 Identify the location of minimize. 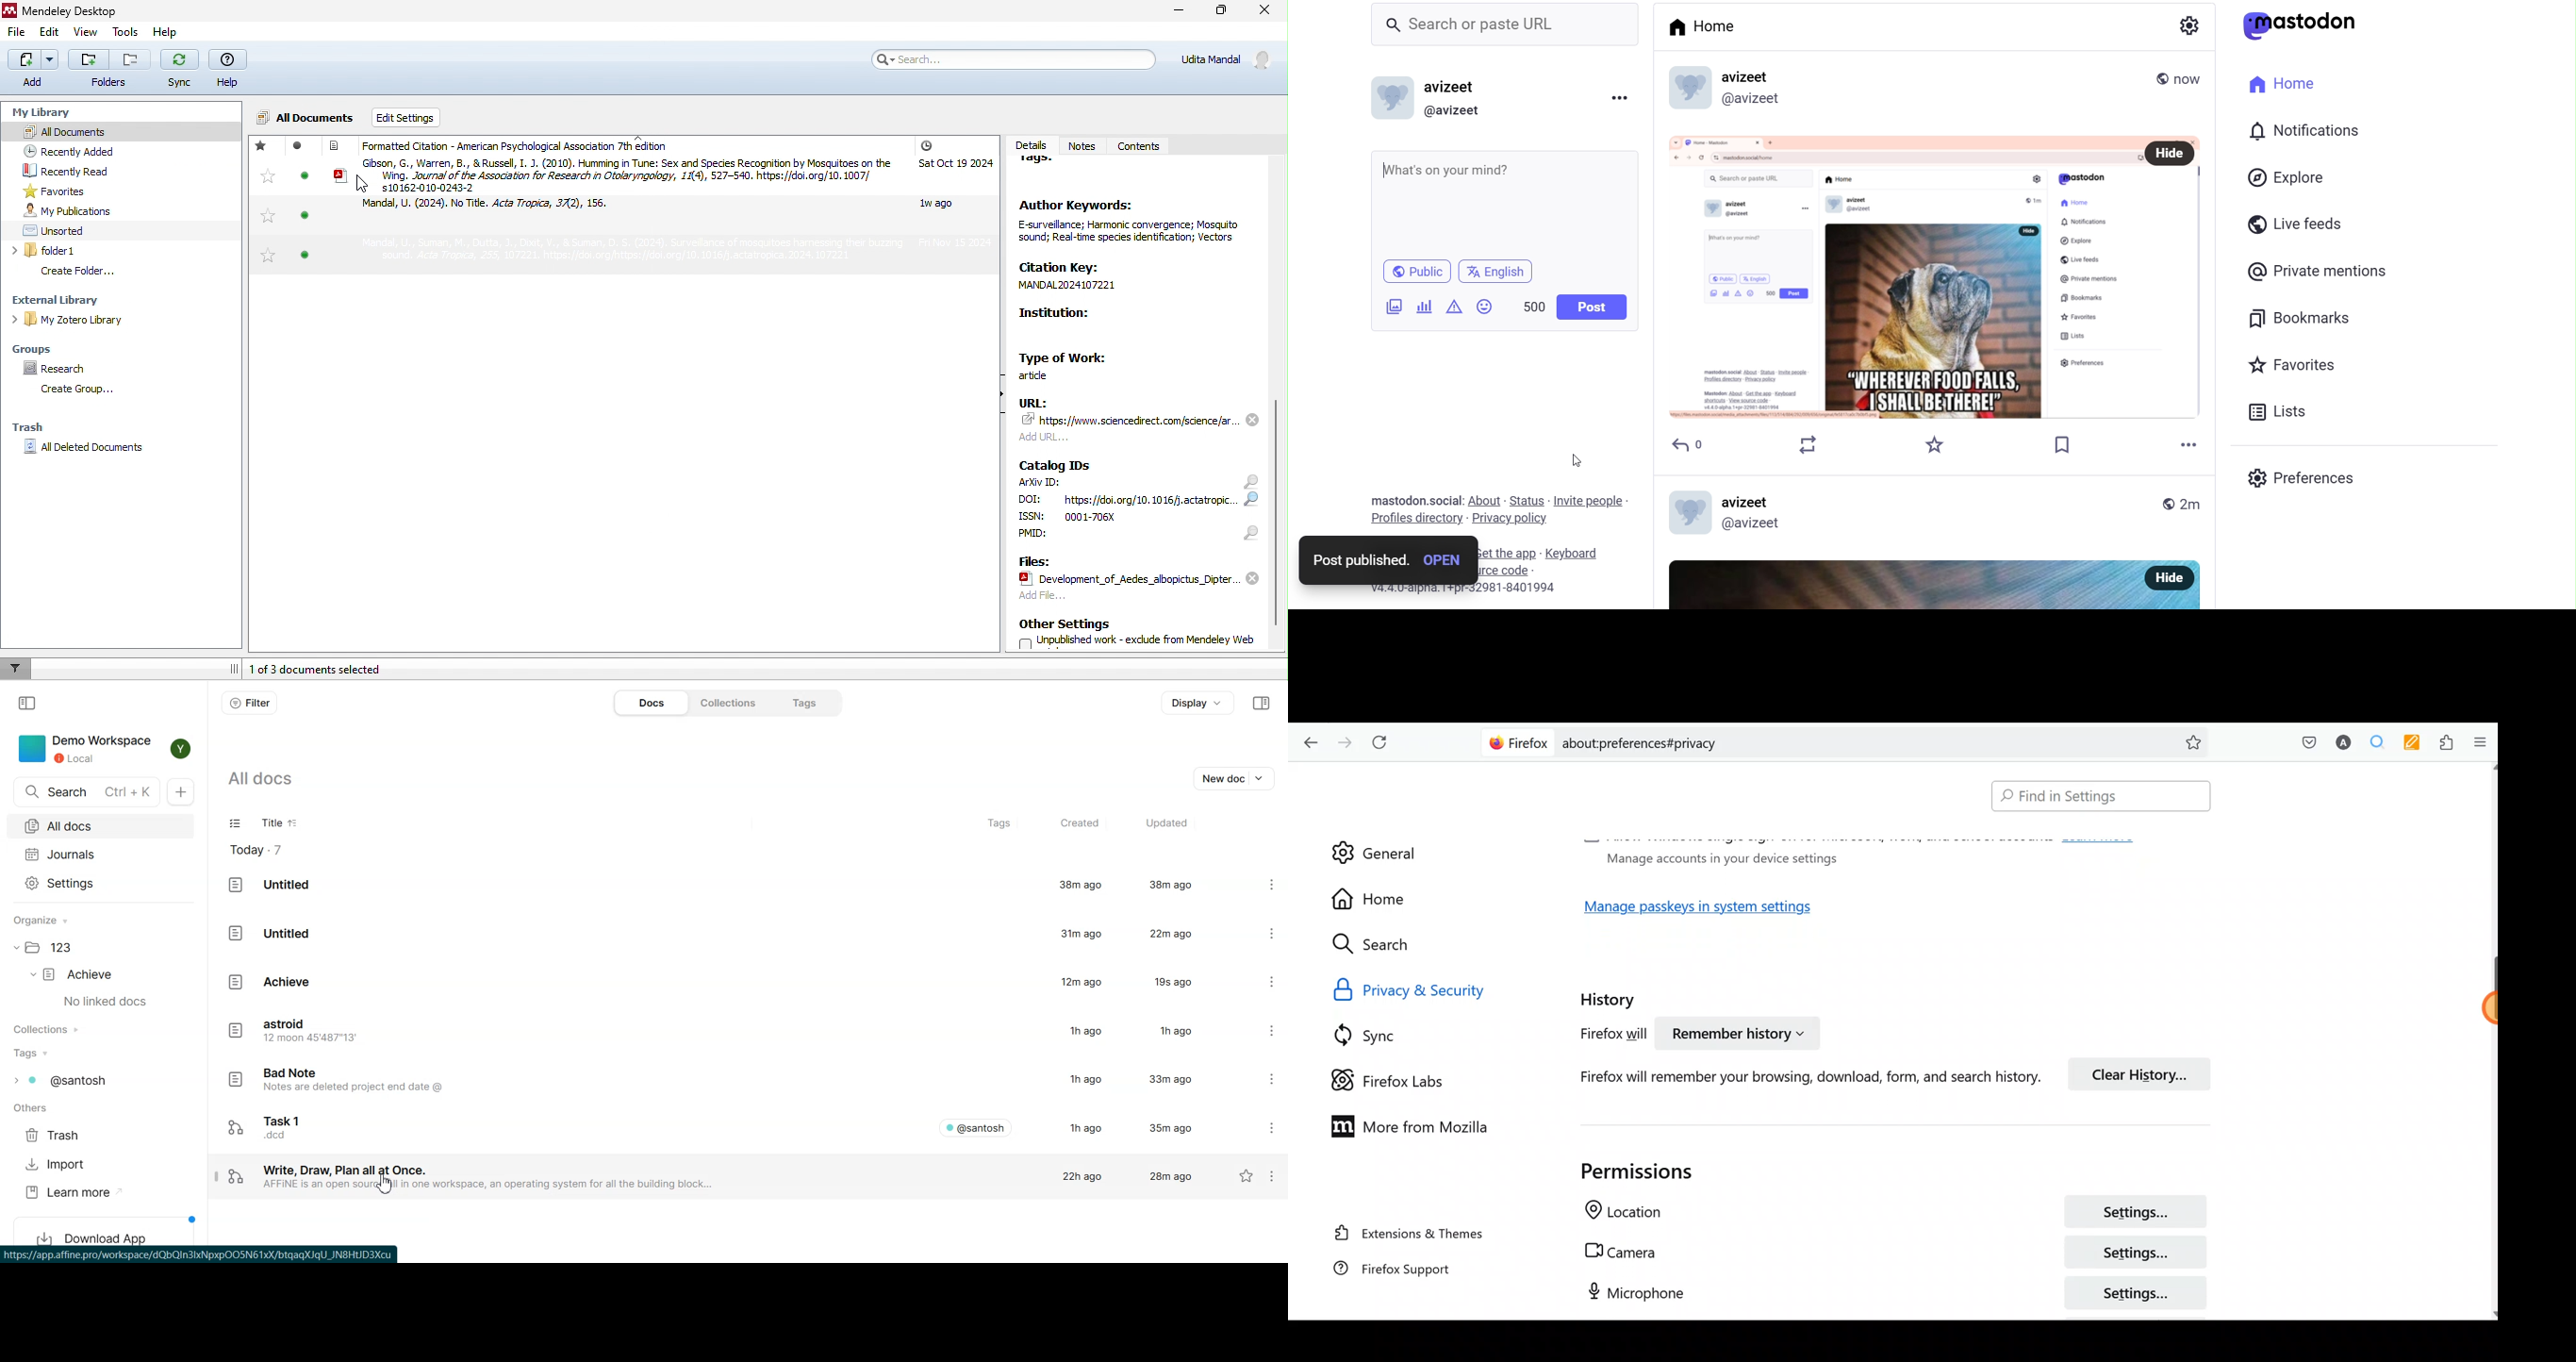
(1176, 12).